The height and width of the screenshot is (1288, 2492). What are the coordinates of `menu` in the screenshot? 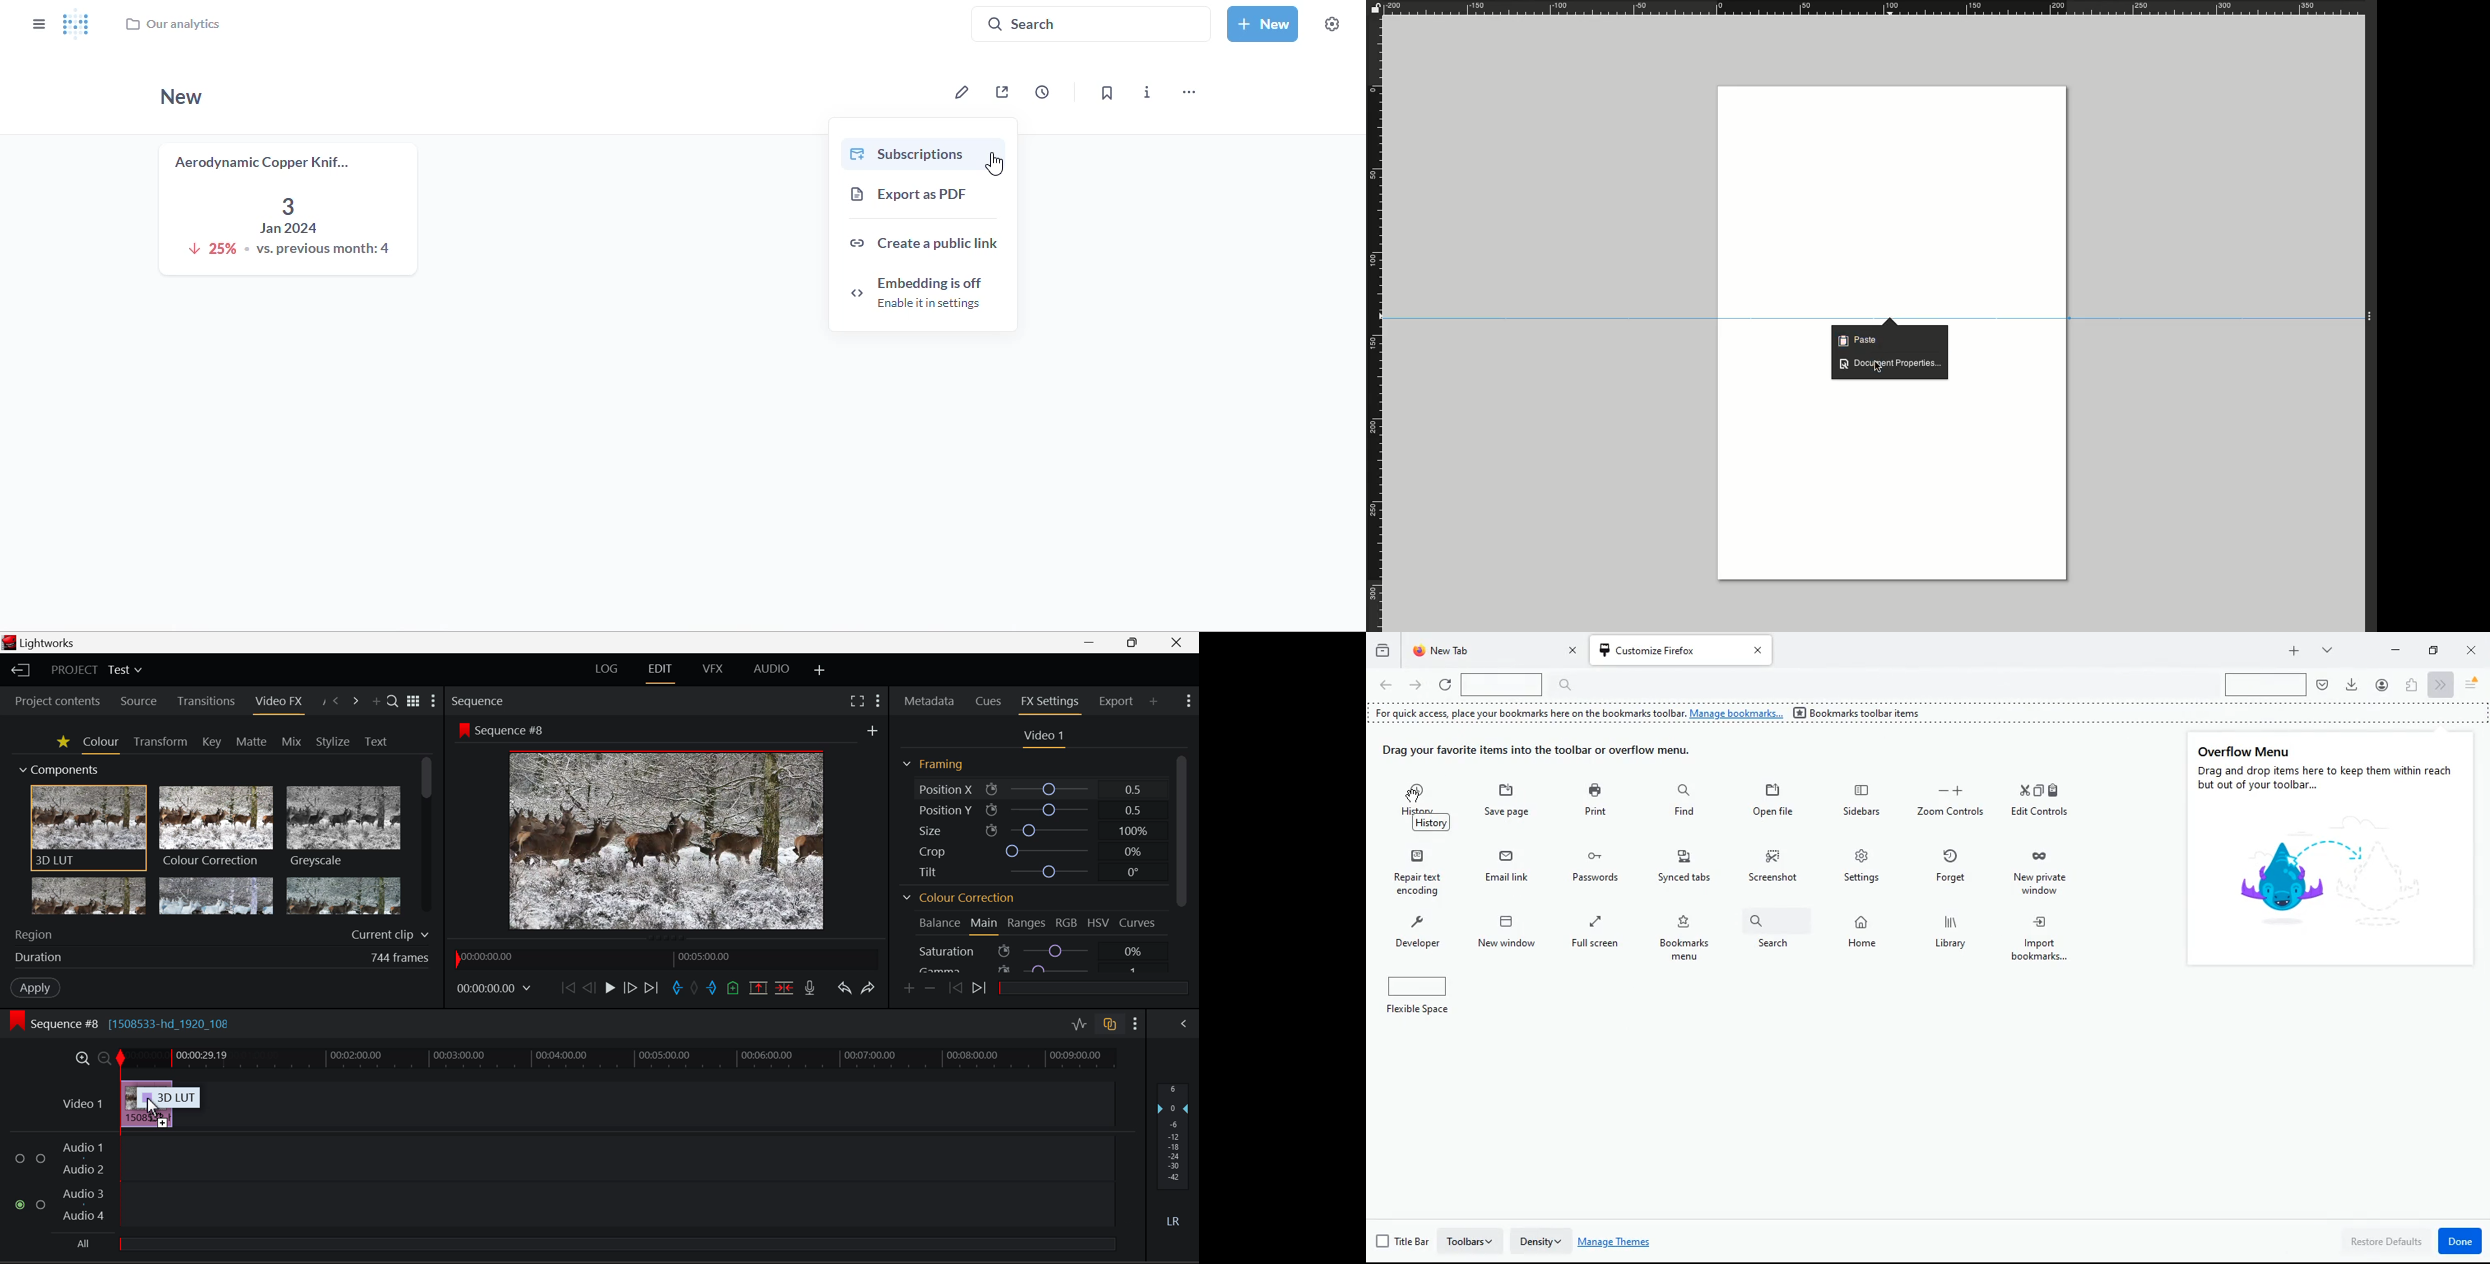 It's located at (2472, 685).